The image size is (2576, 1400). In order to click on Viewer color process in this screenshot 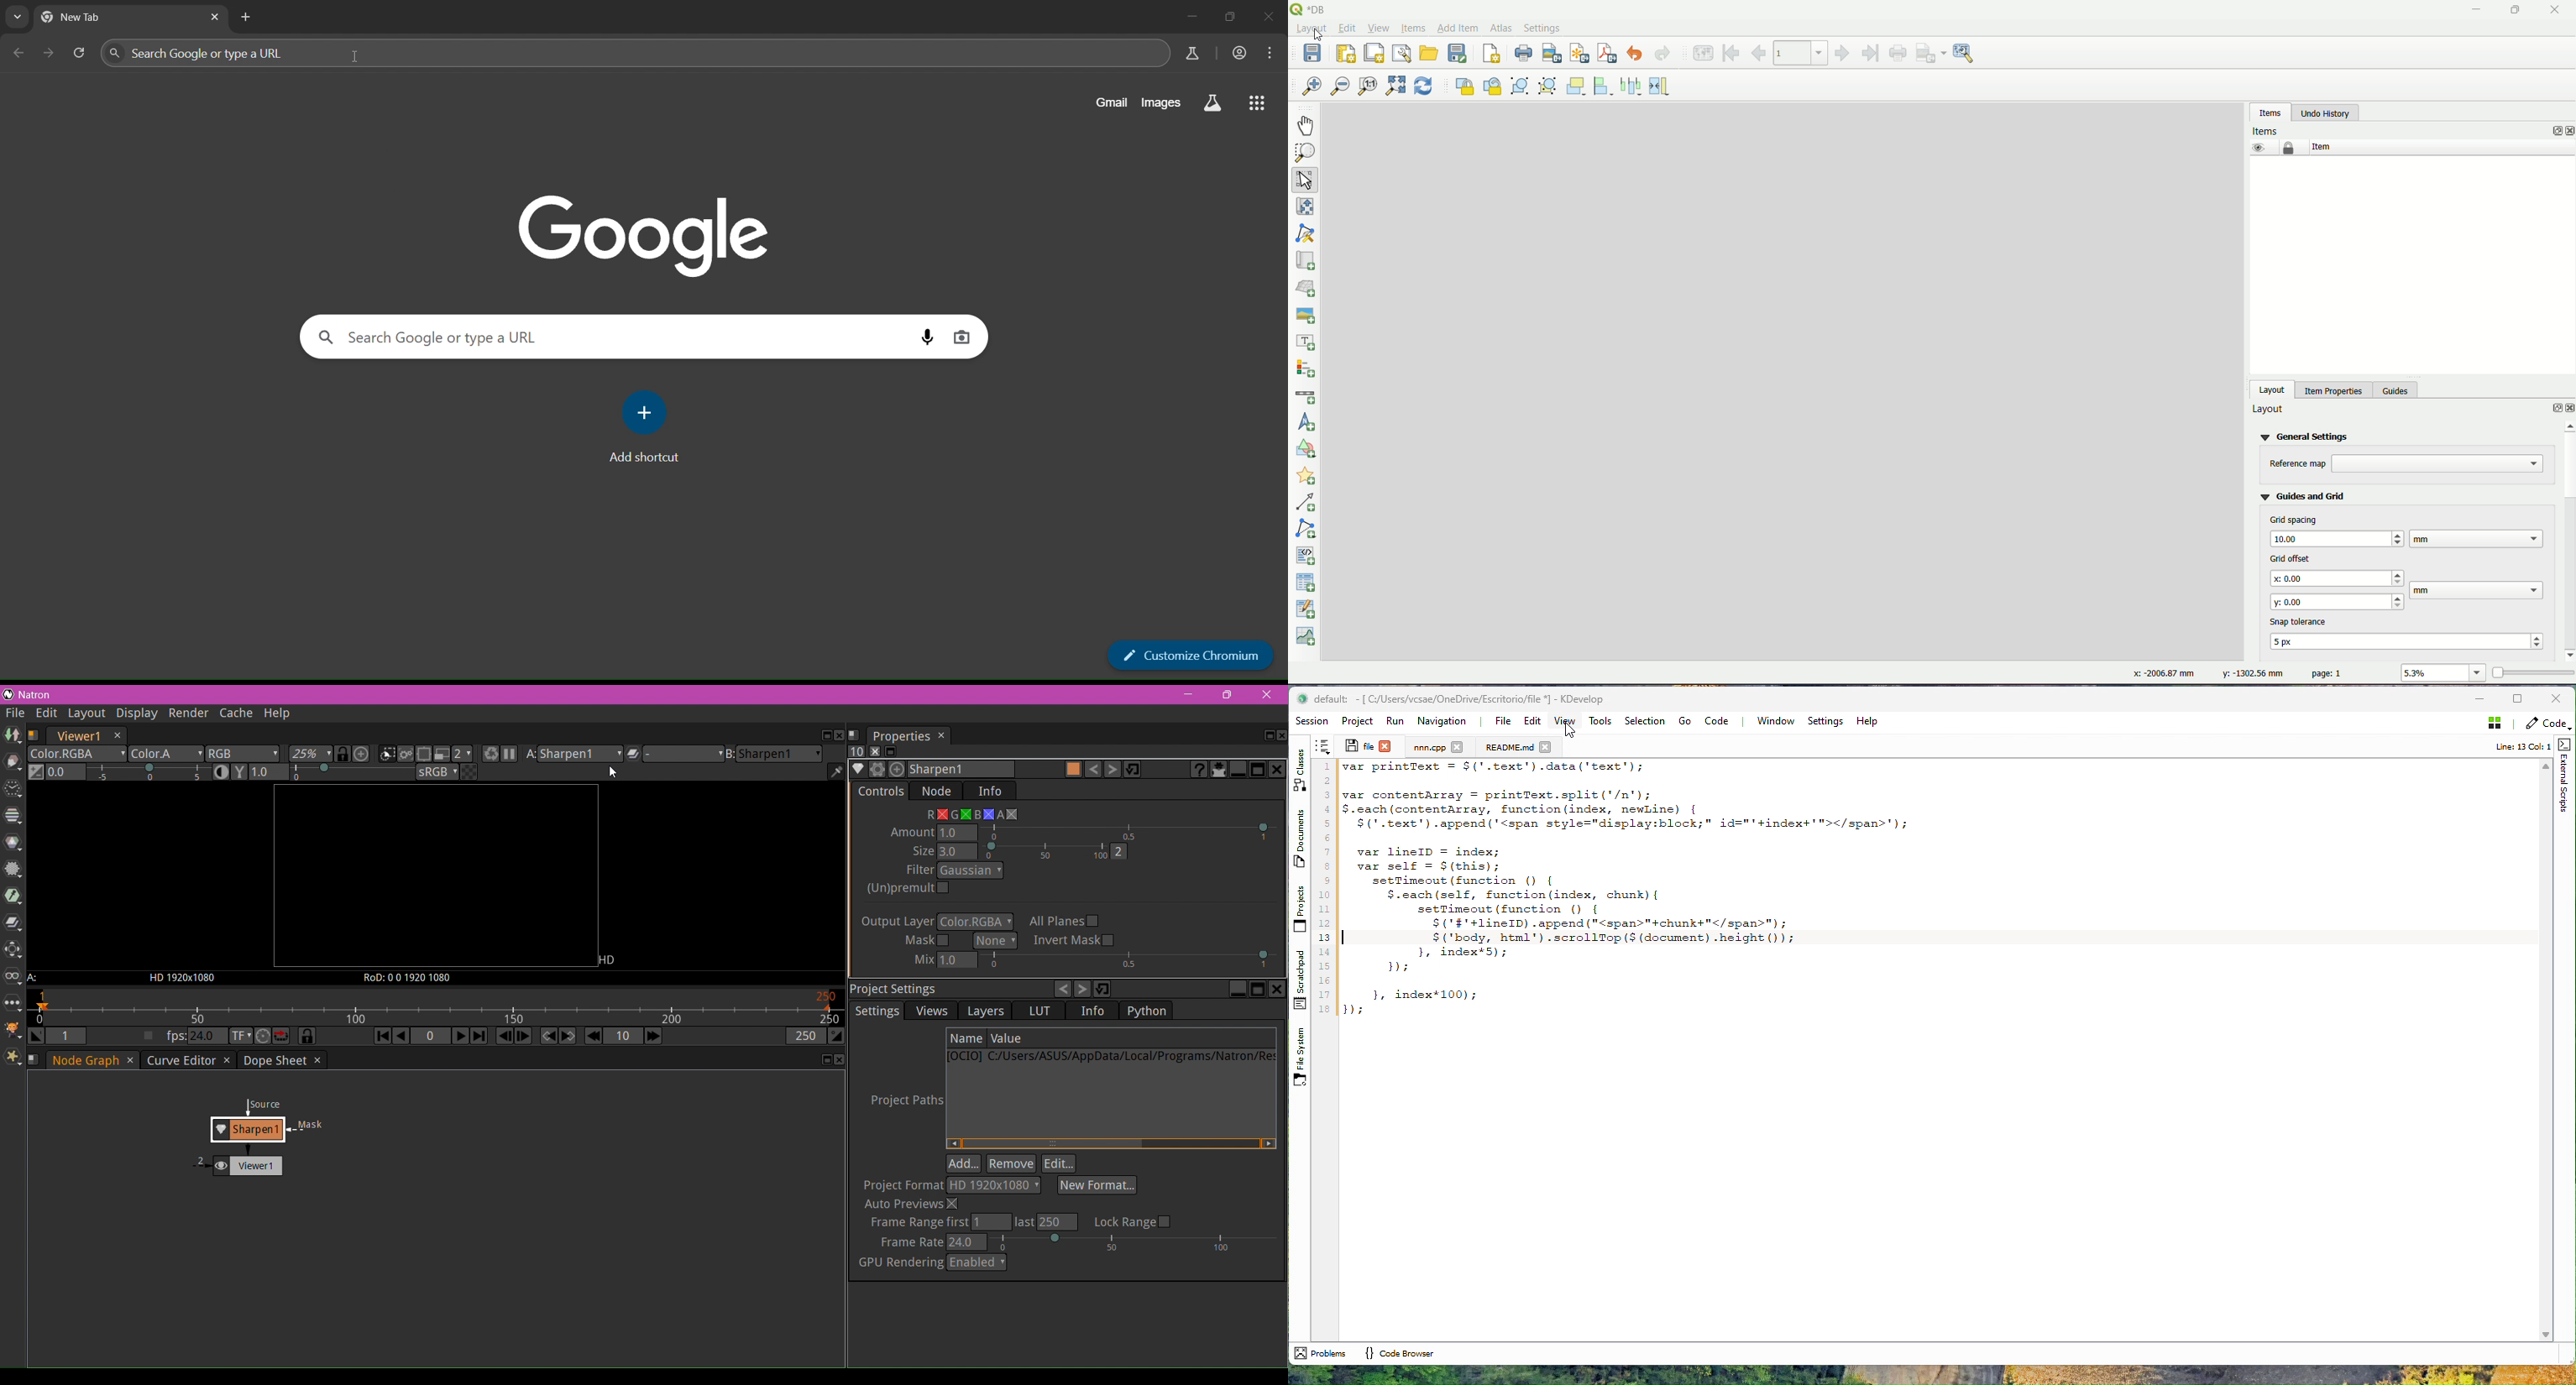, I will do `click(438, 773)`.